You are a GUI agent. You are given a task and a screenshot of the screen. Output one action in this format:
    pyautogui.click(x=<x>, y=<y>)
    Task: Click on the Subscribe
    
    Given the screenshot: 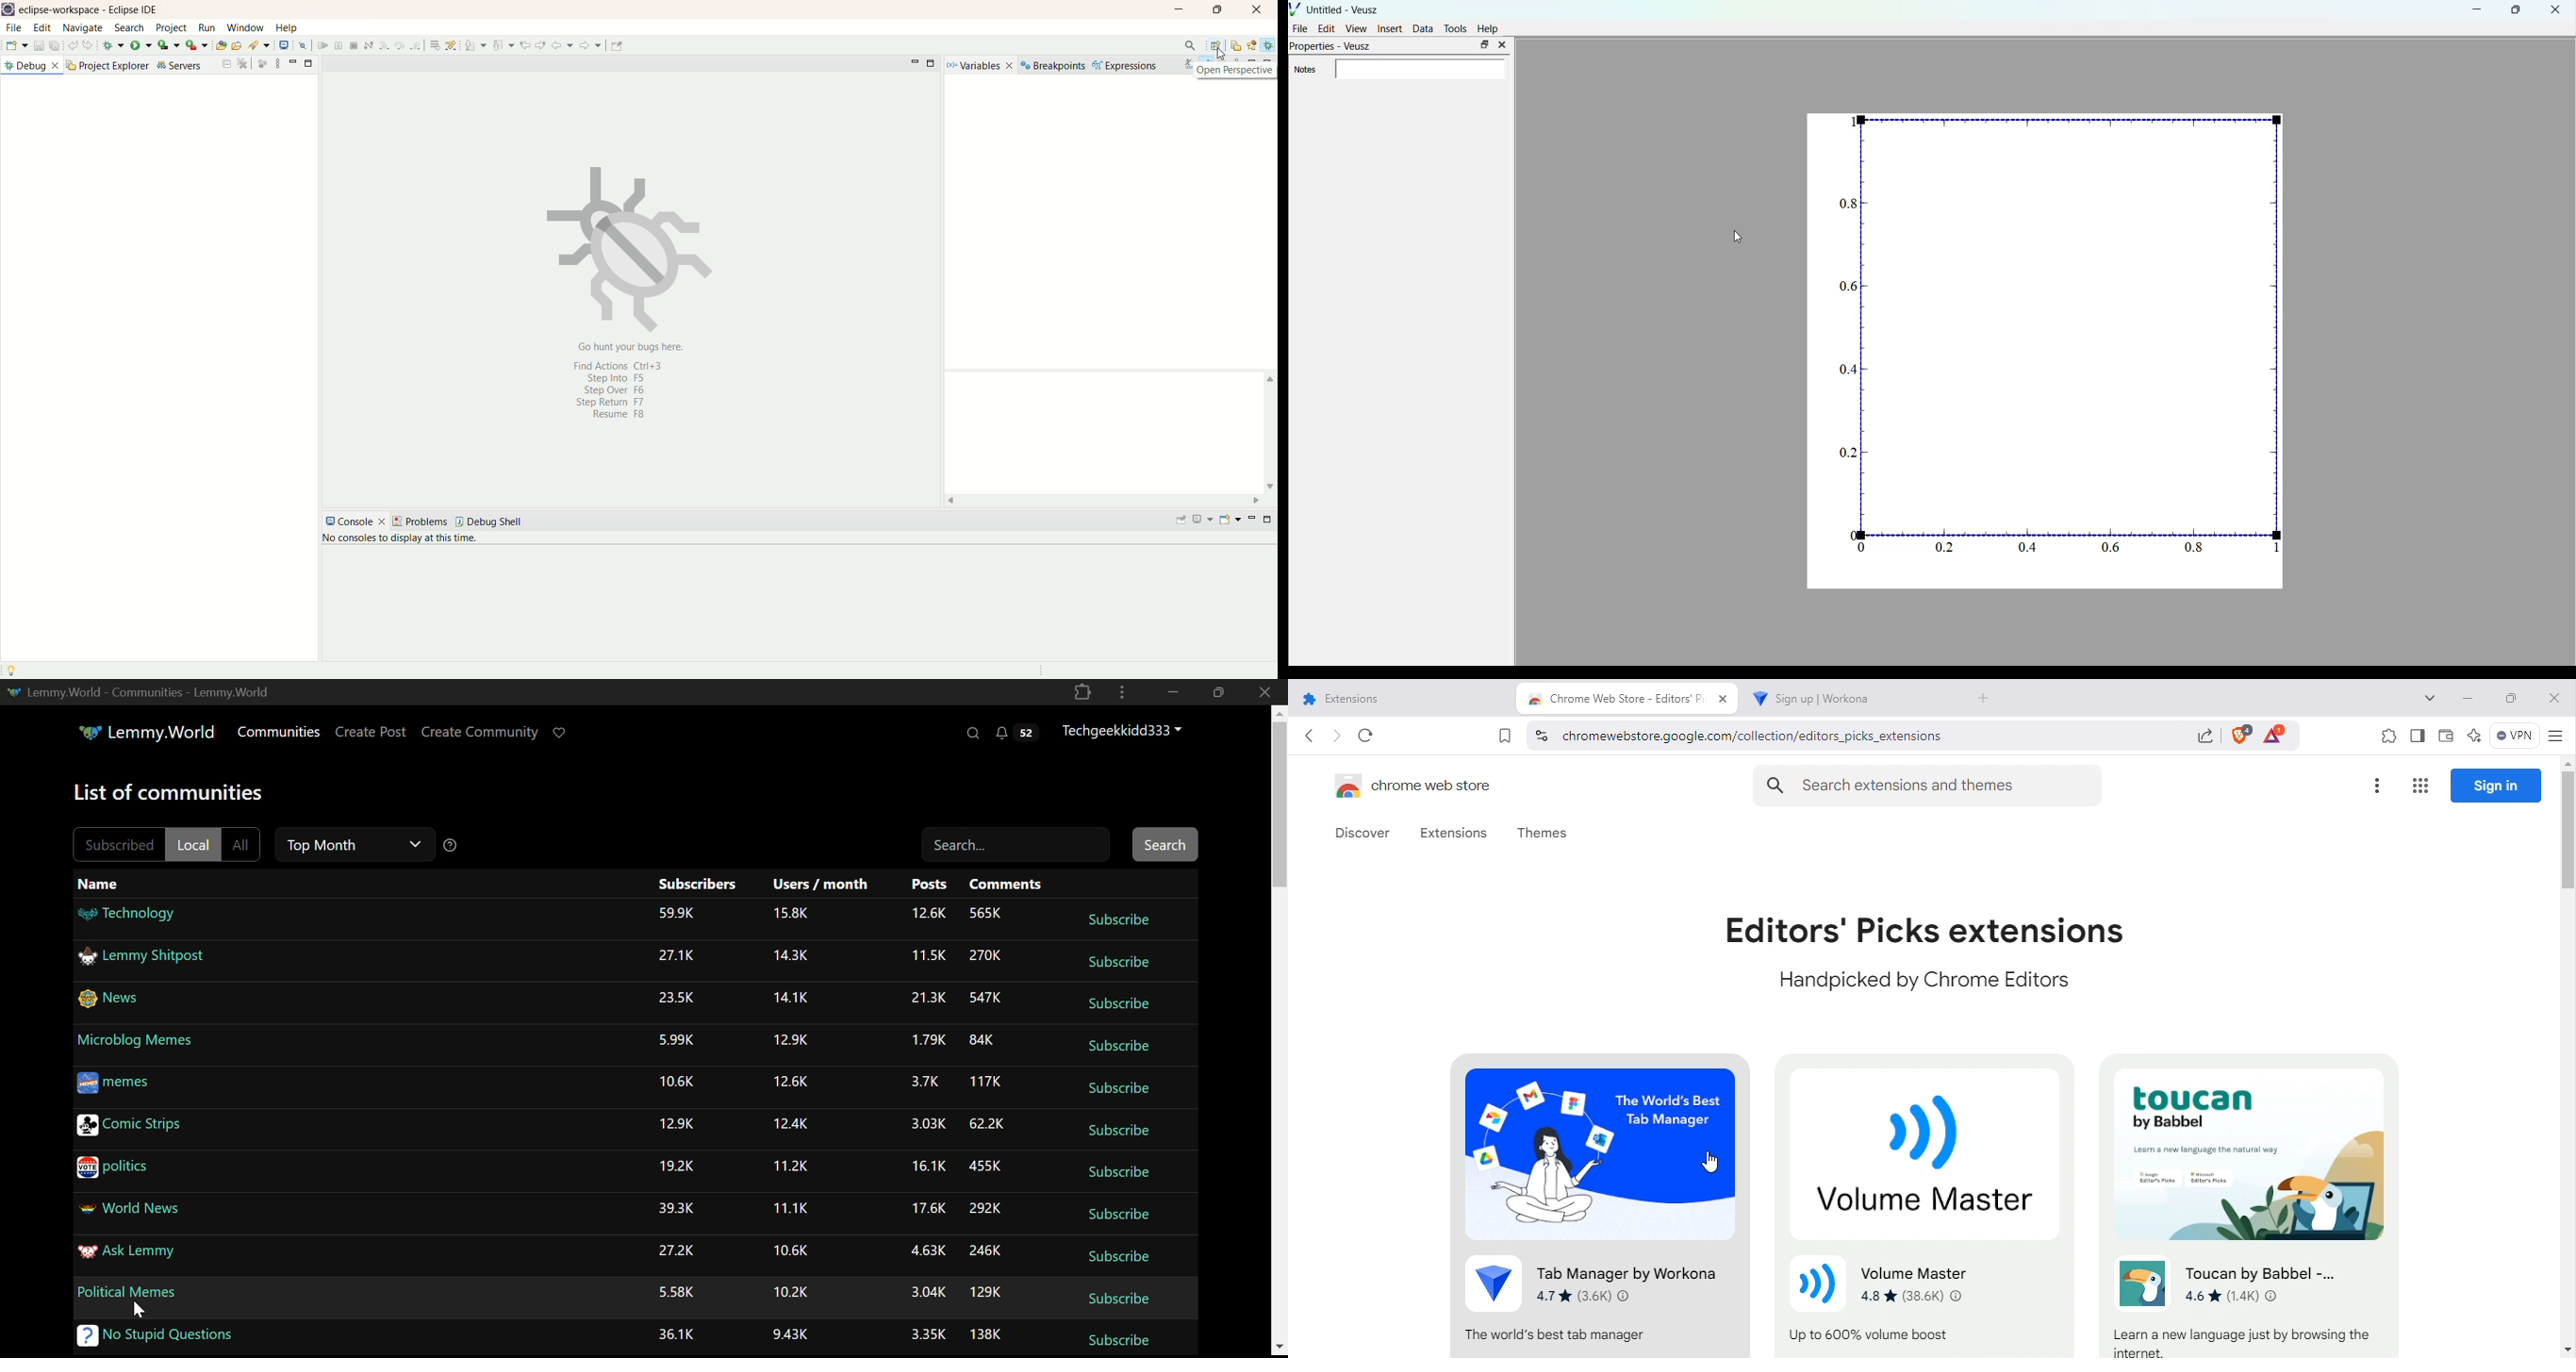 What is the action you would take?
    pyautogui.click(x=1116, y=1046)
    